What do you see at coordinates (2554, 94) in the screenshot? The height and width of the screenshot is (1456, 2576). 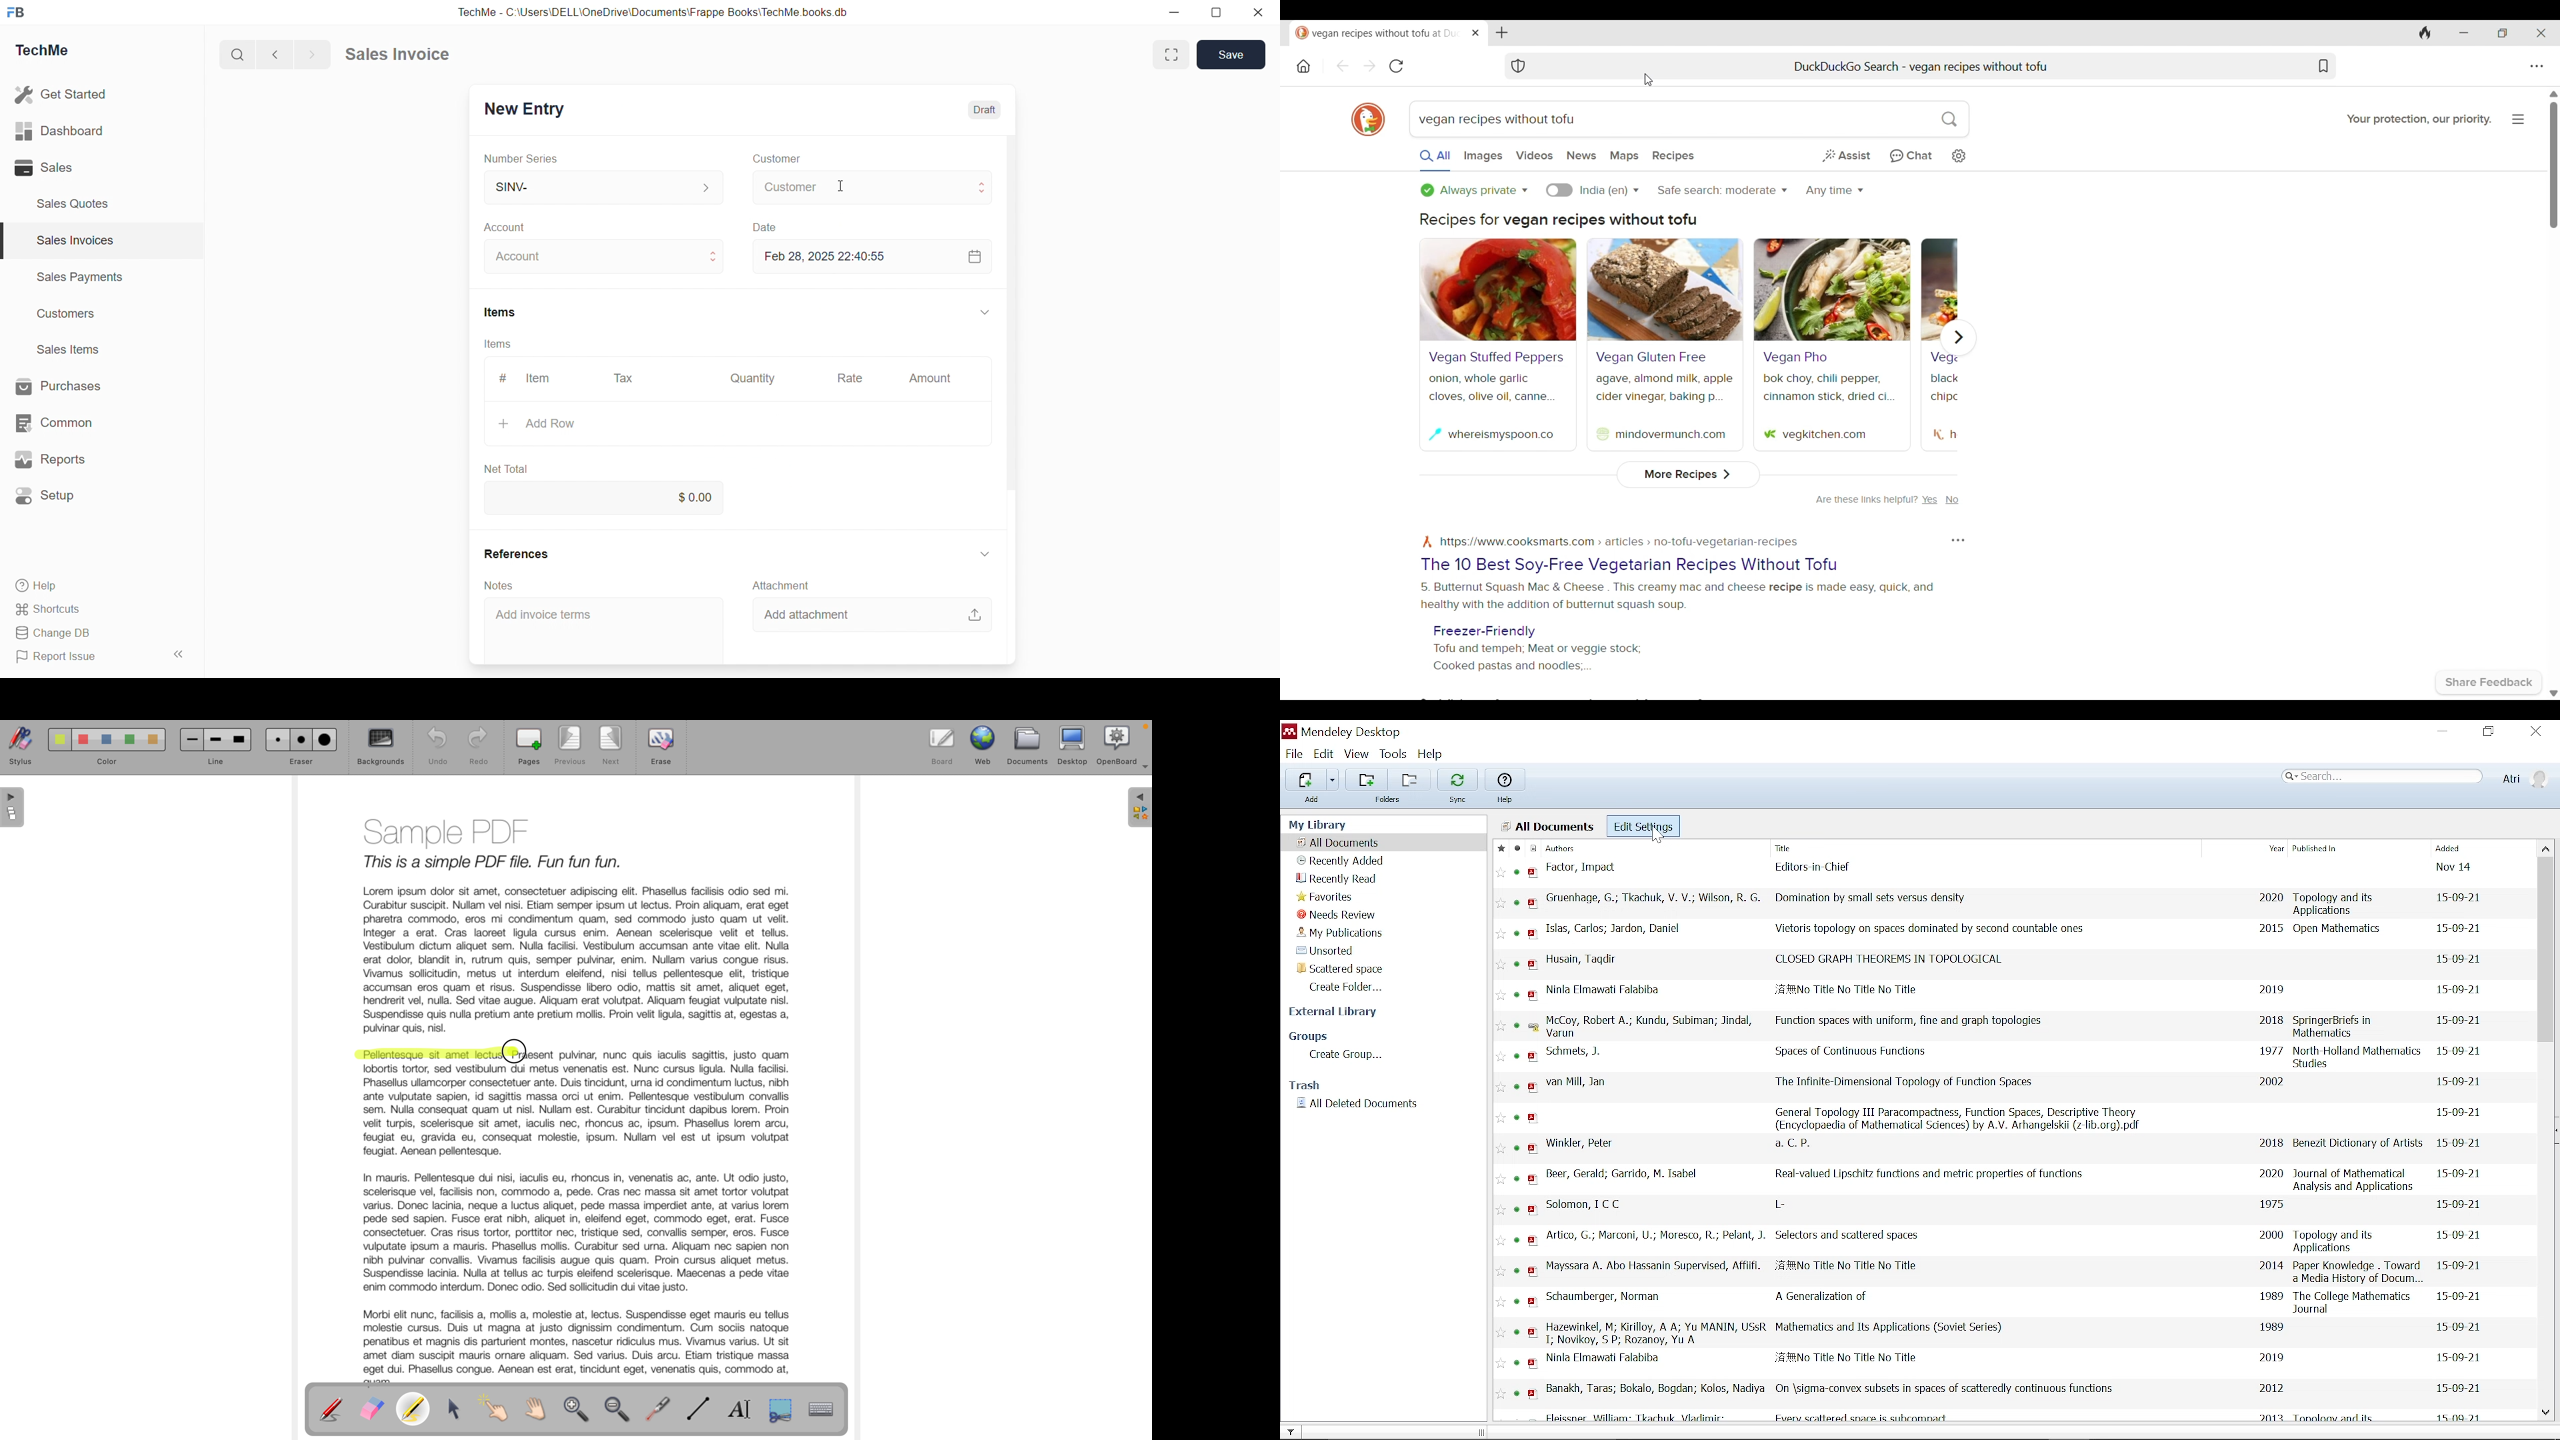 I see `Quick slide to top` at bounding box center [2554, 94].